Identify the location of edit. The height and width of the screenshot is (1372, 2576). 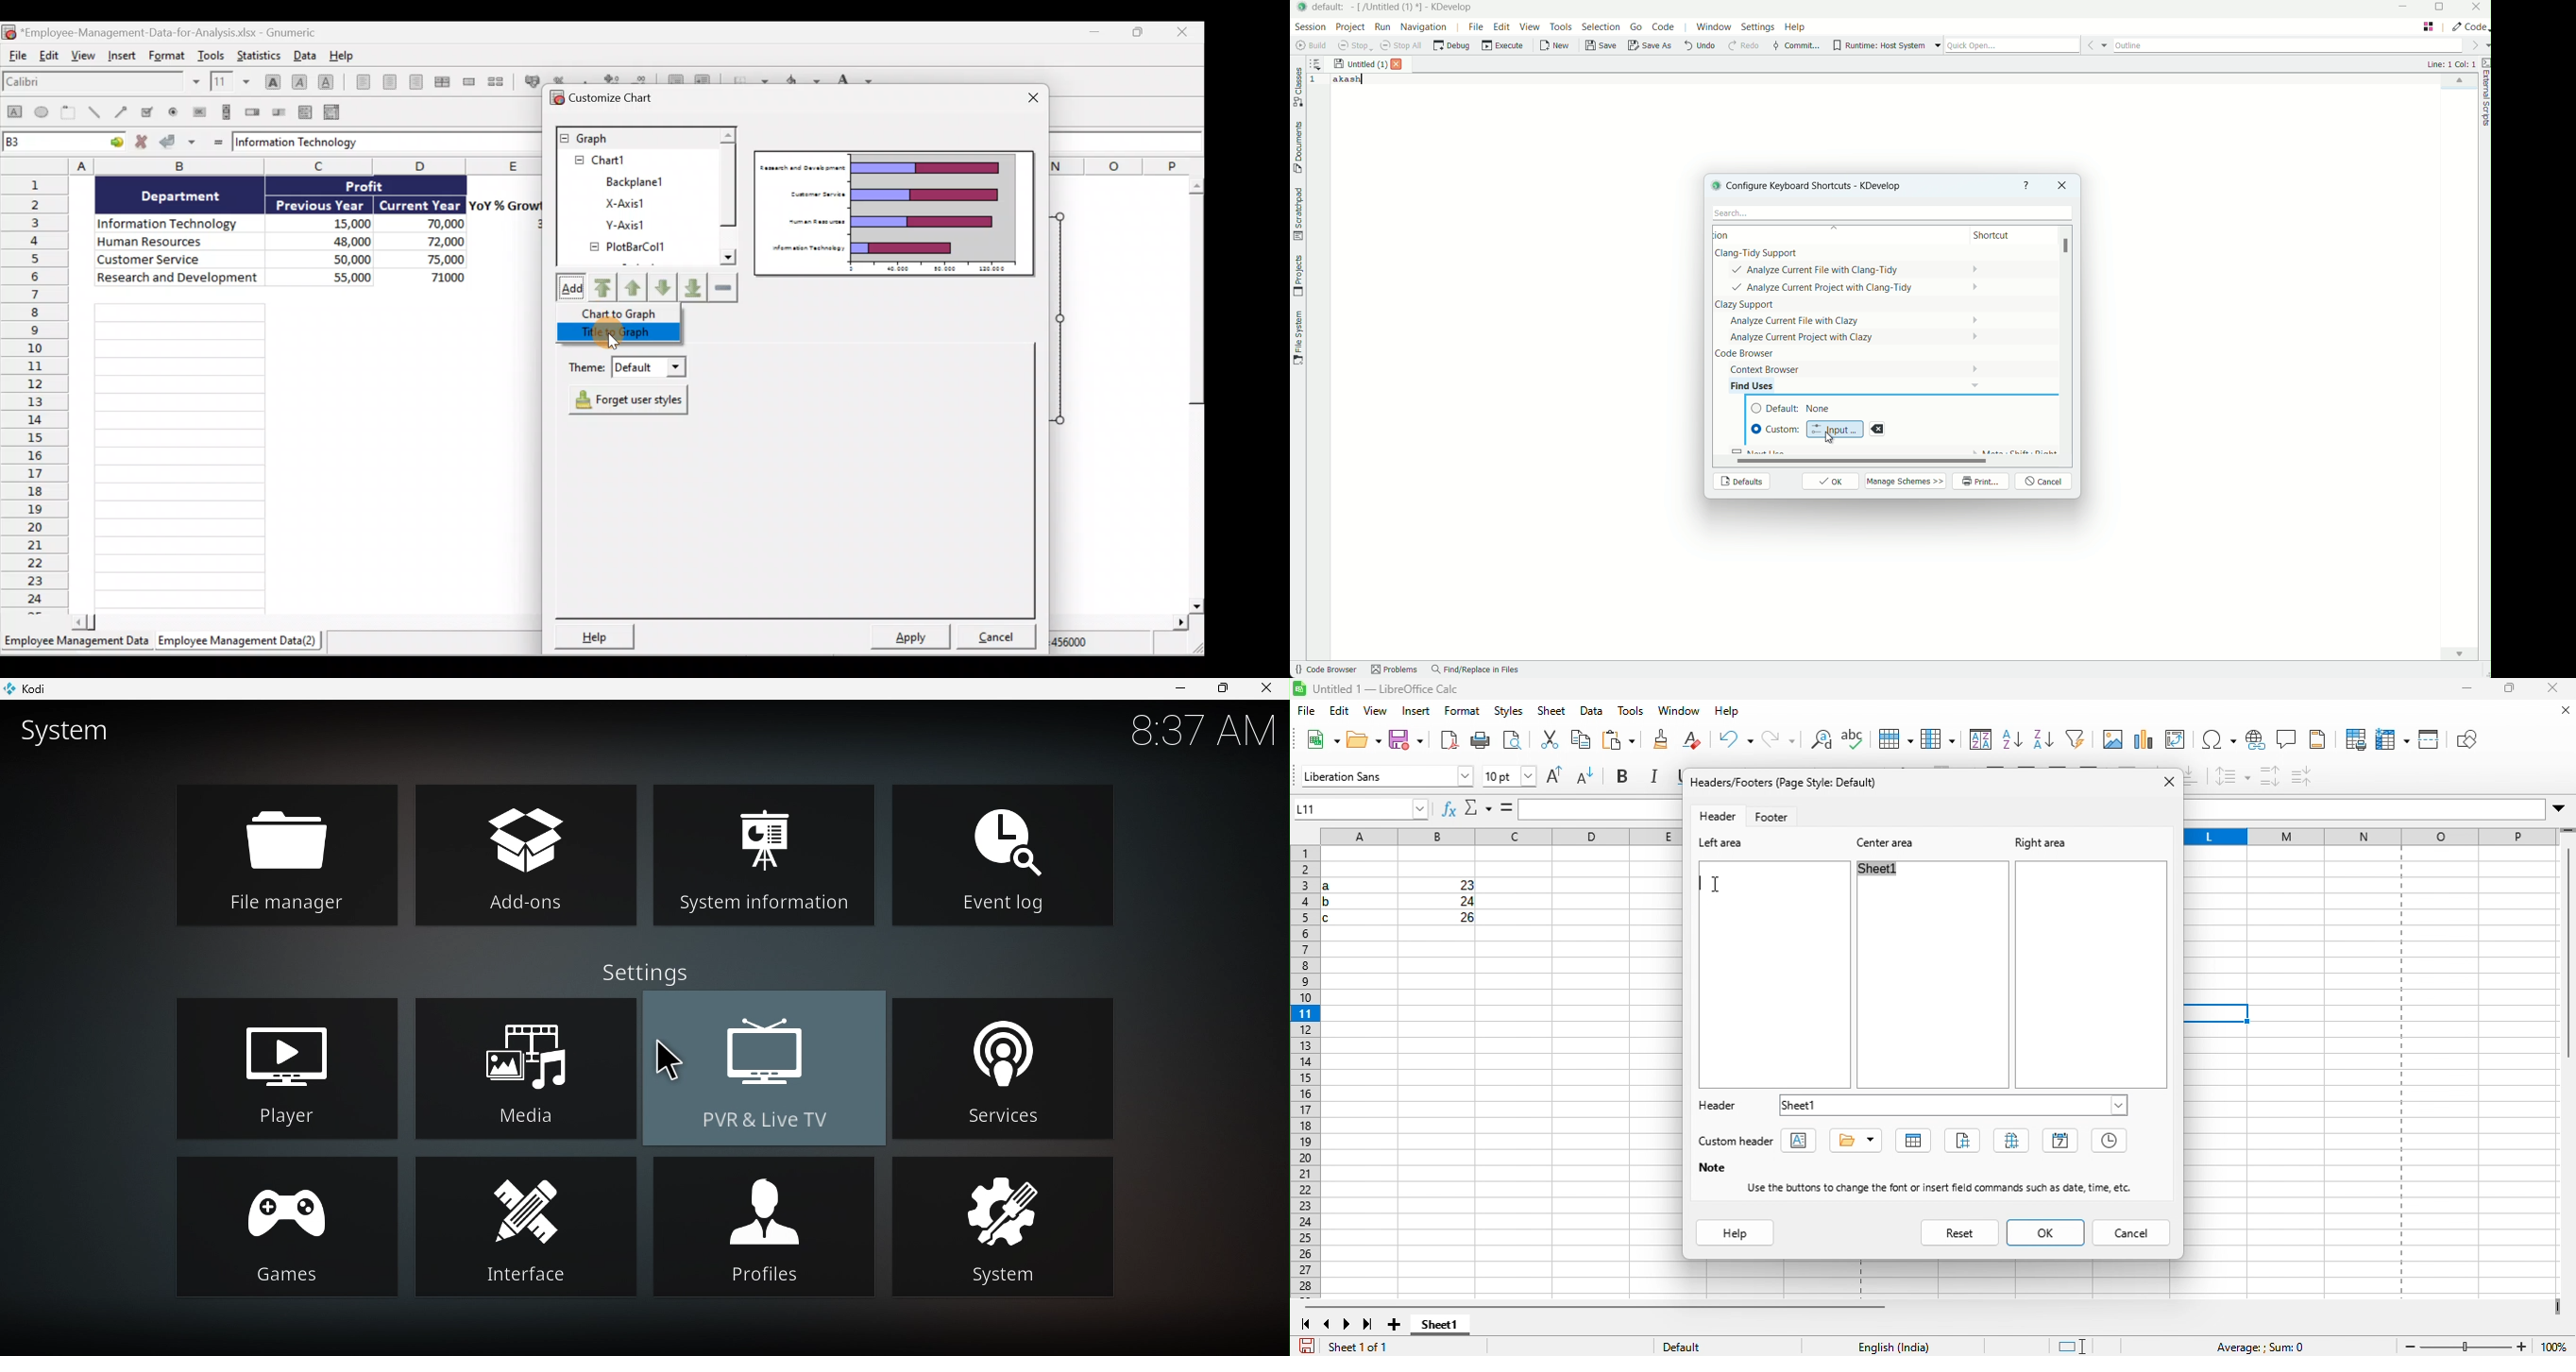
(1341, 713).